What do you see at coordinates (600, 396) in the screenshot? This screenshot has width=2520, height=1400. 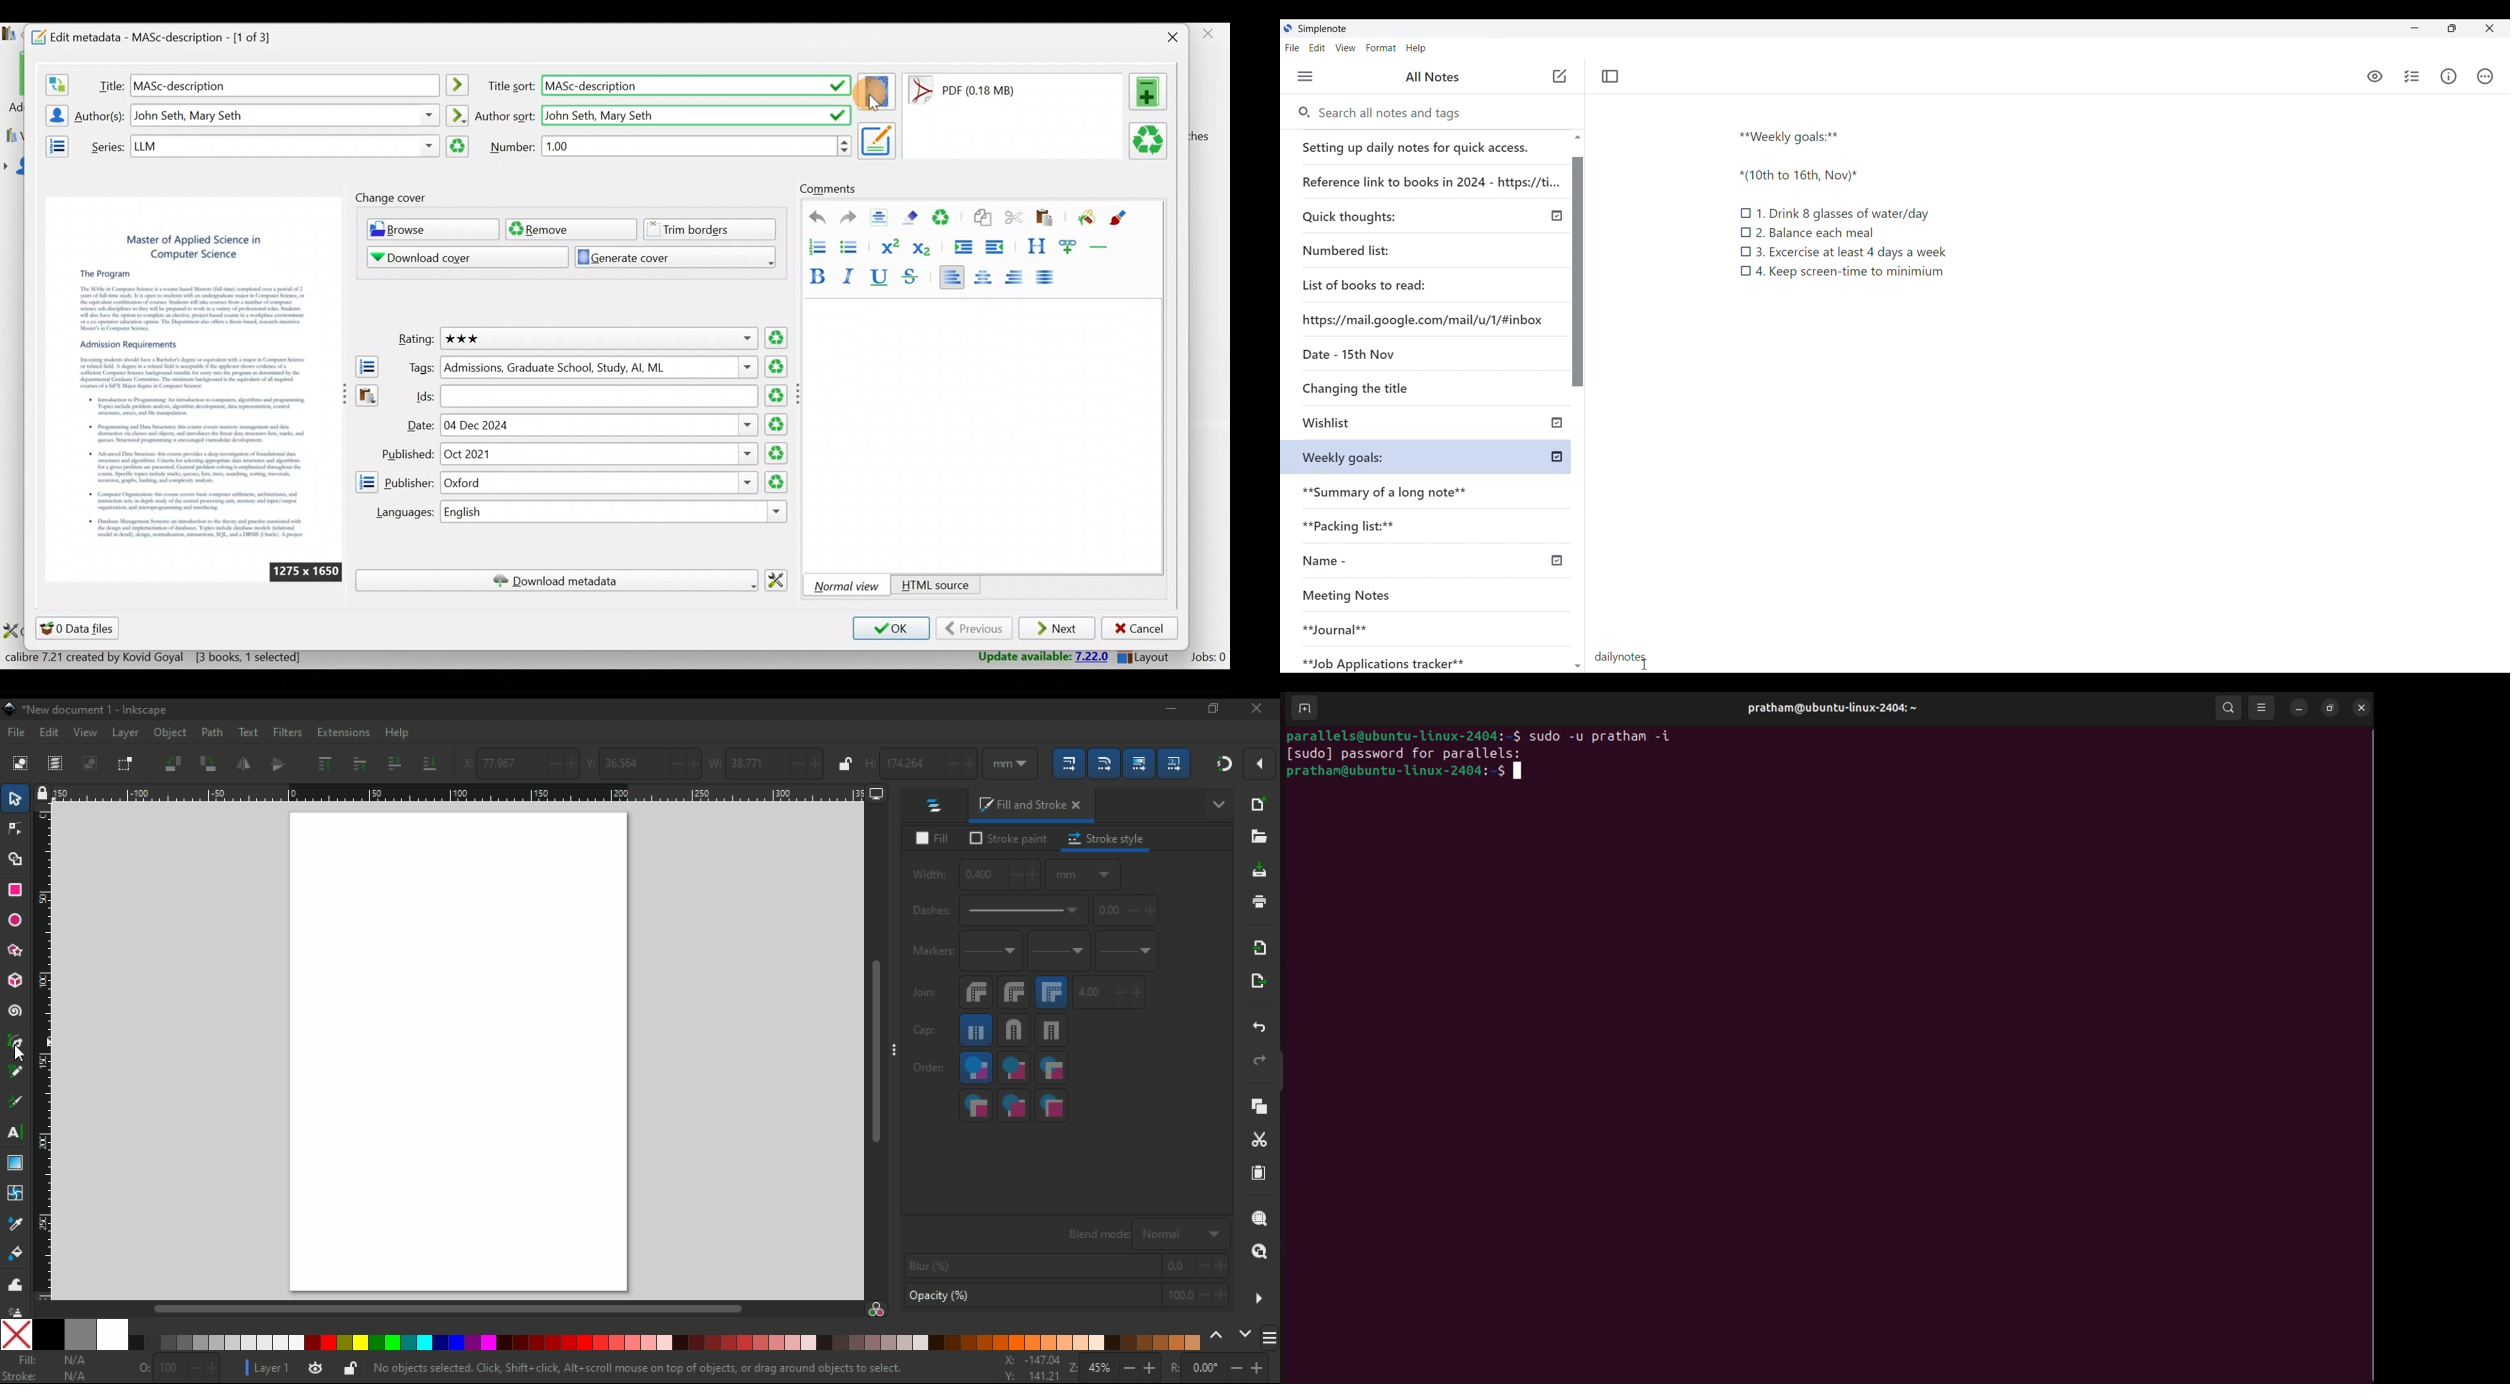 I see `` at bounding box center [600, 396].